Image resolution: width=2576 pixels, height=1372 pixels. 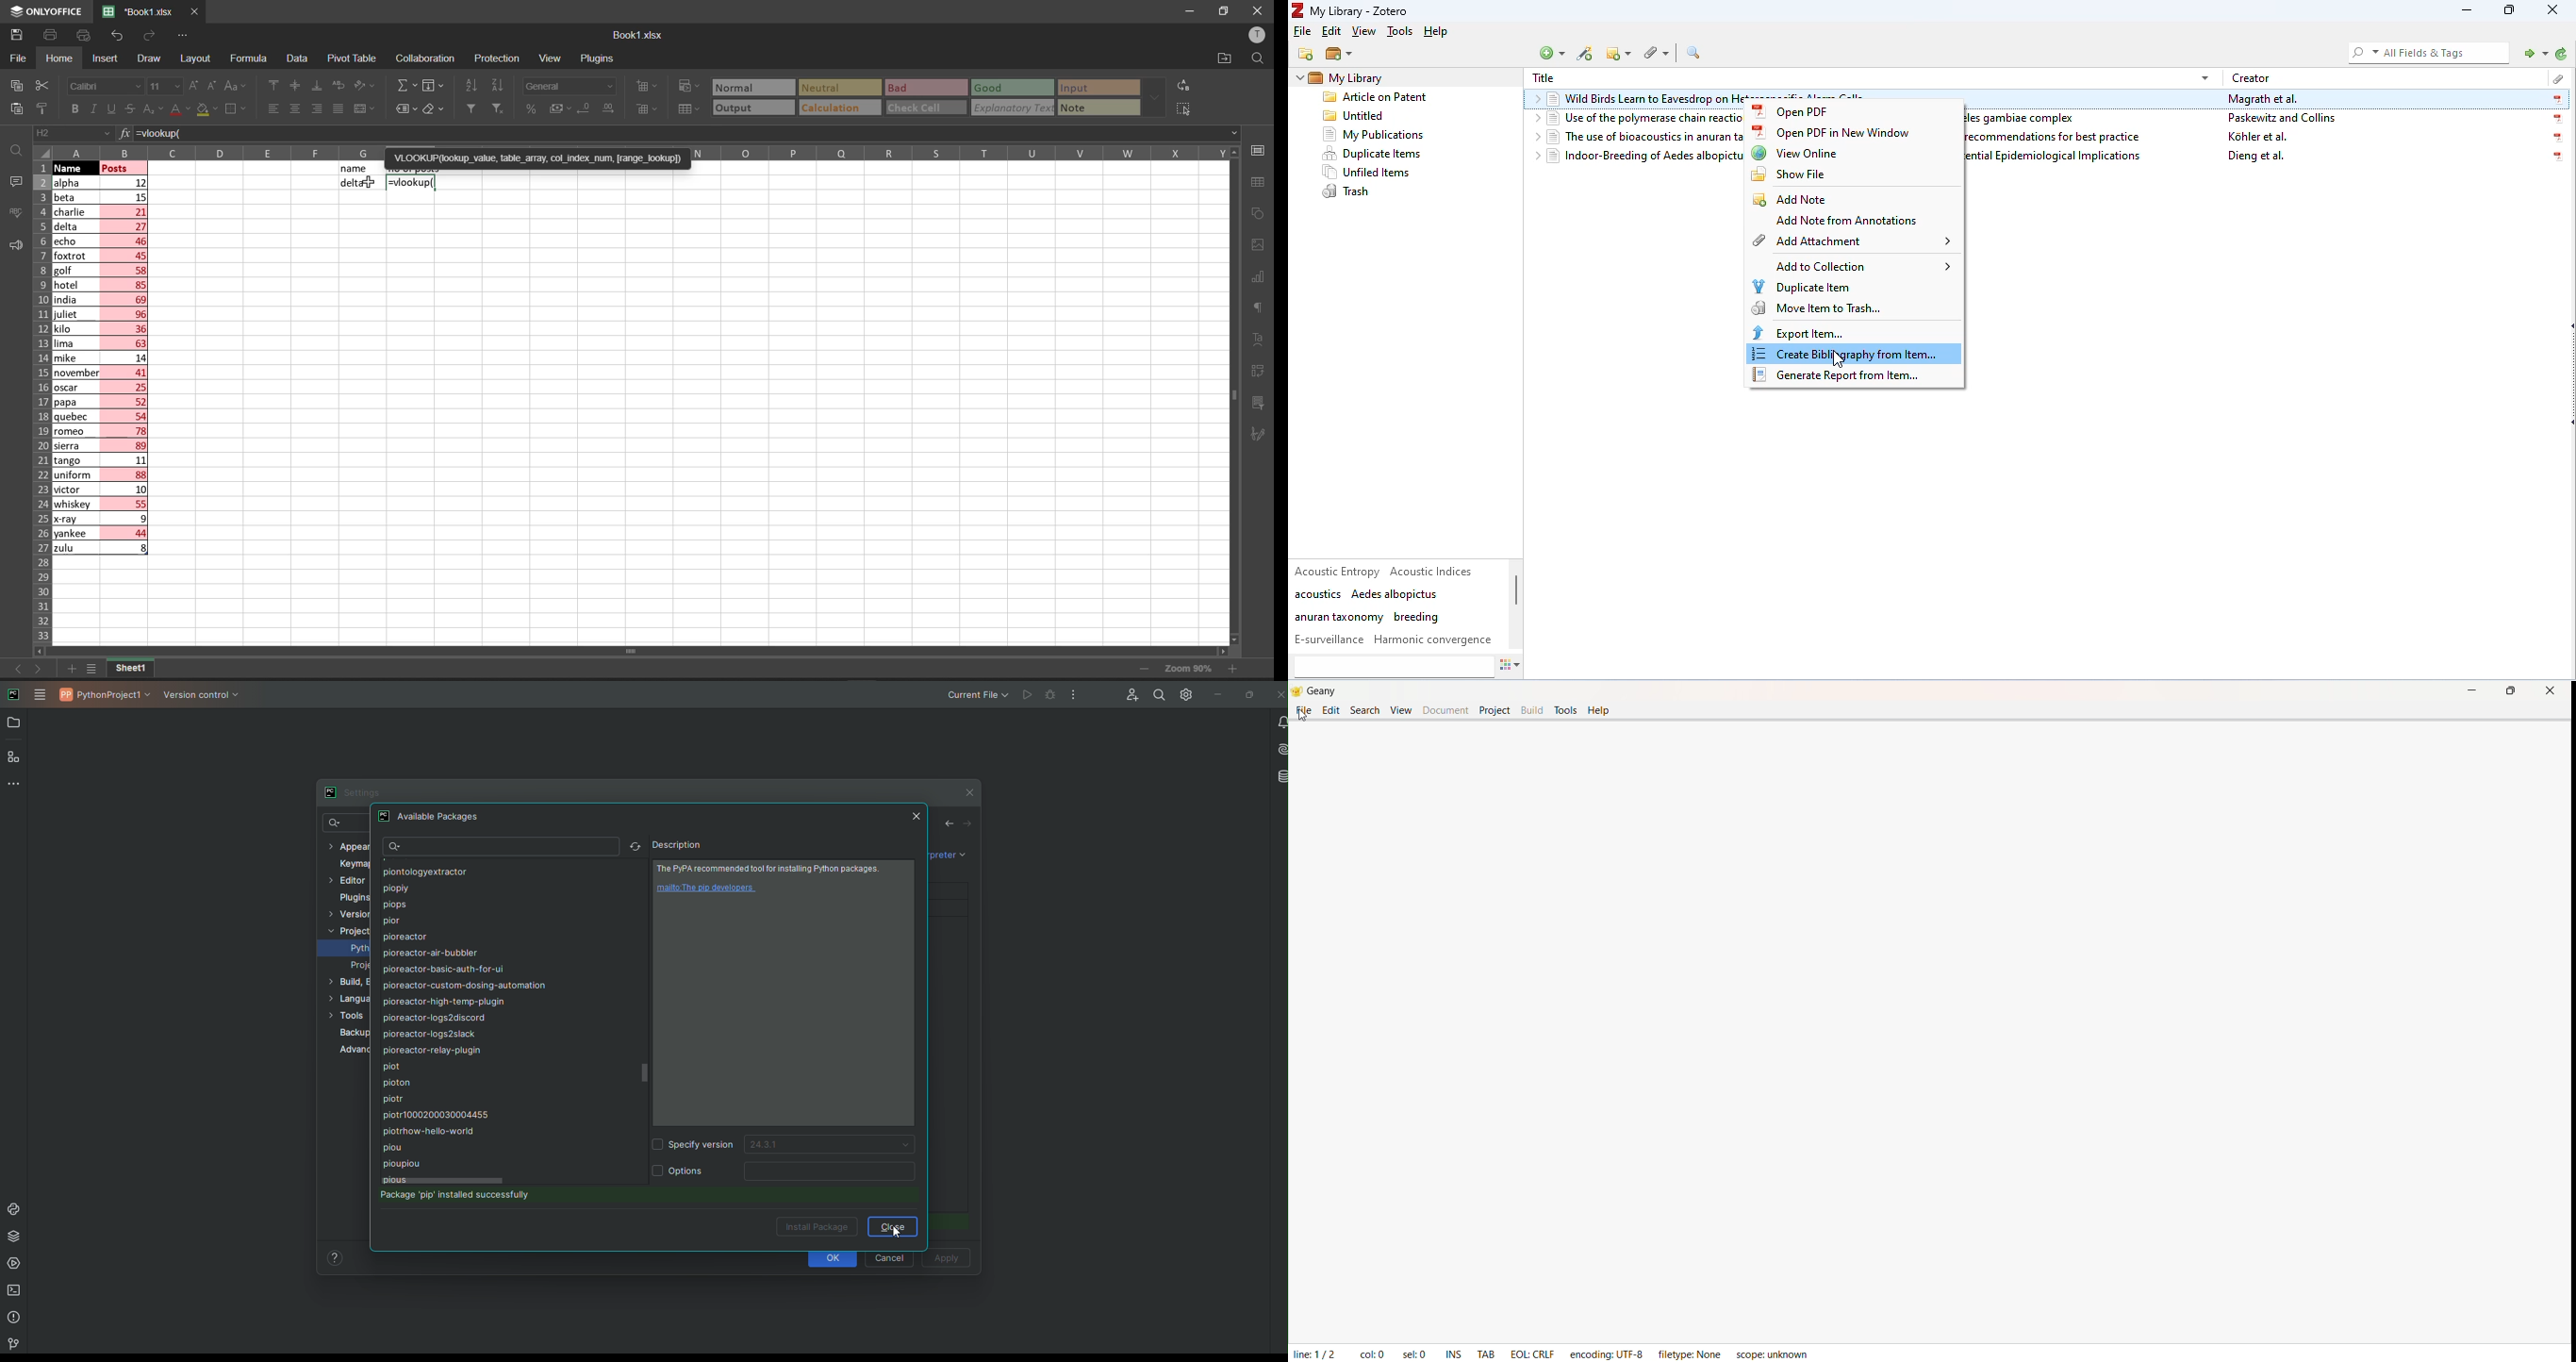 I want to click on attachment, so click(x=2554, y=76).